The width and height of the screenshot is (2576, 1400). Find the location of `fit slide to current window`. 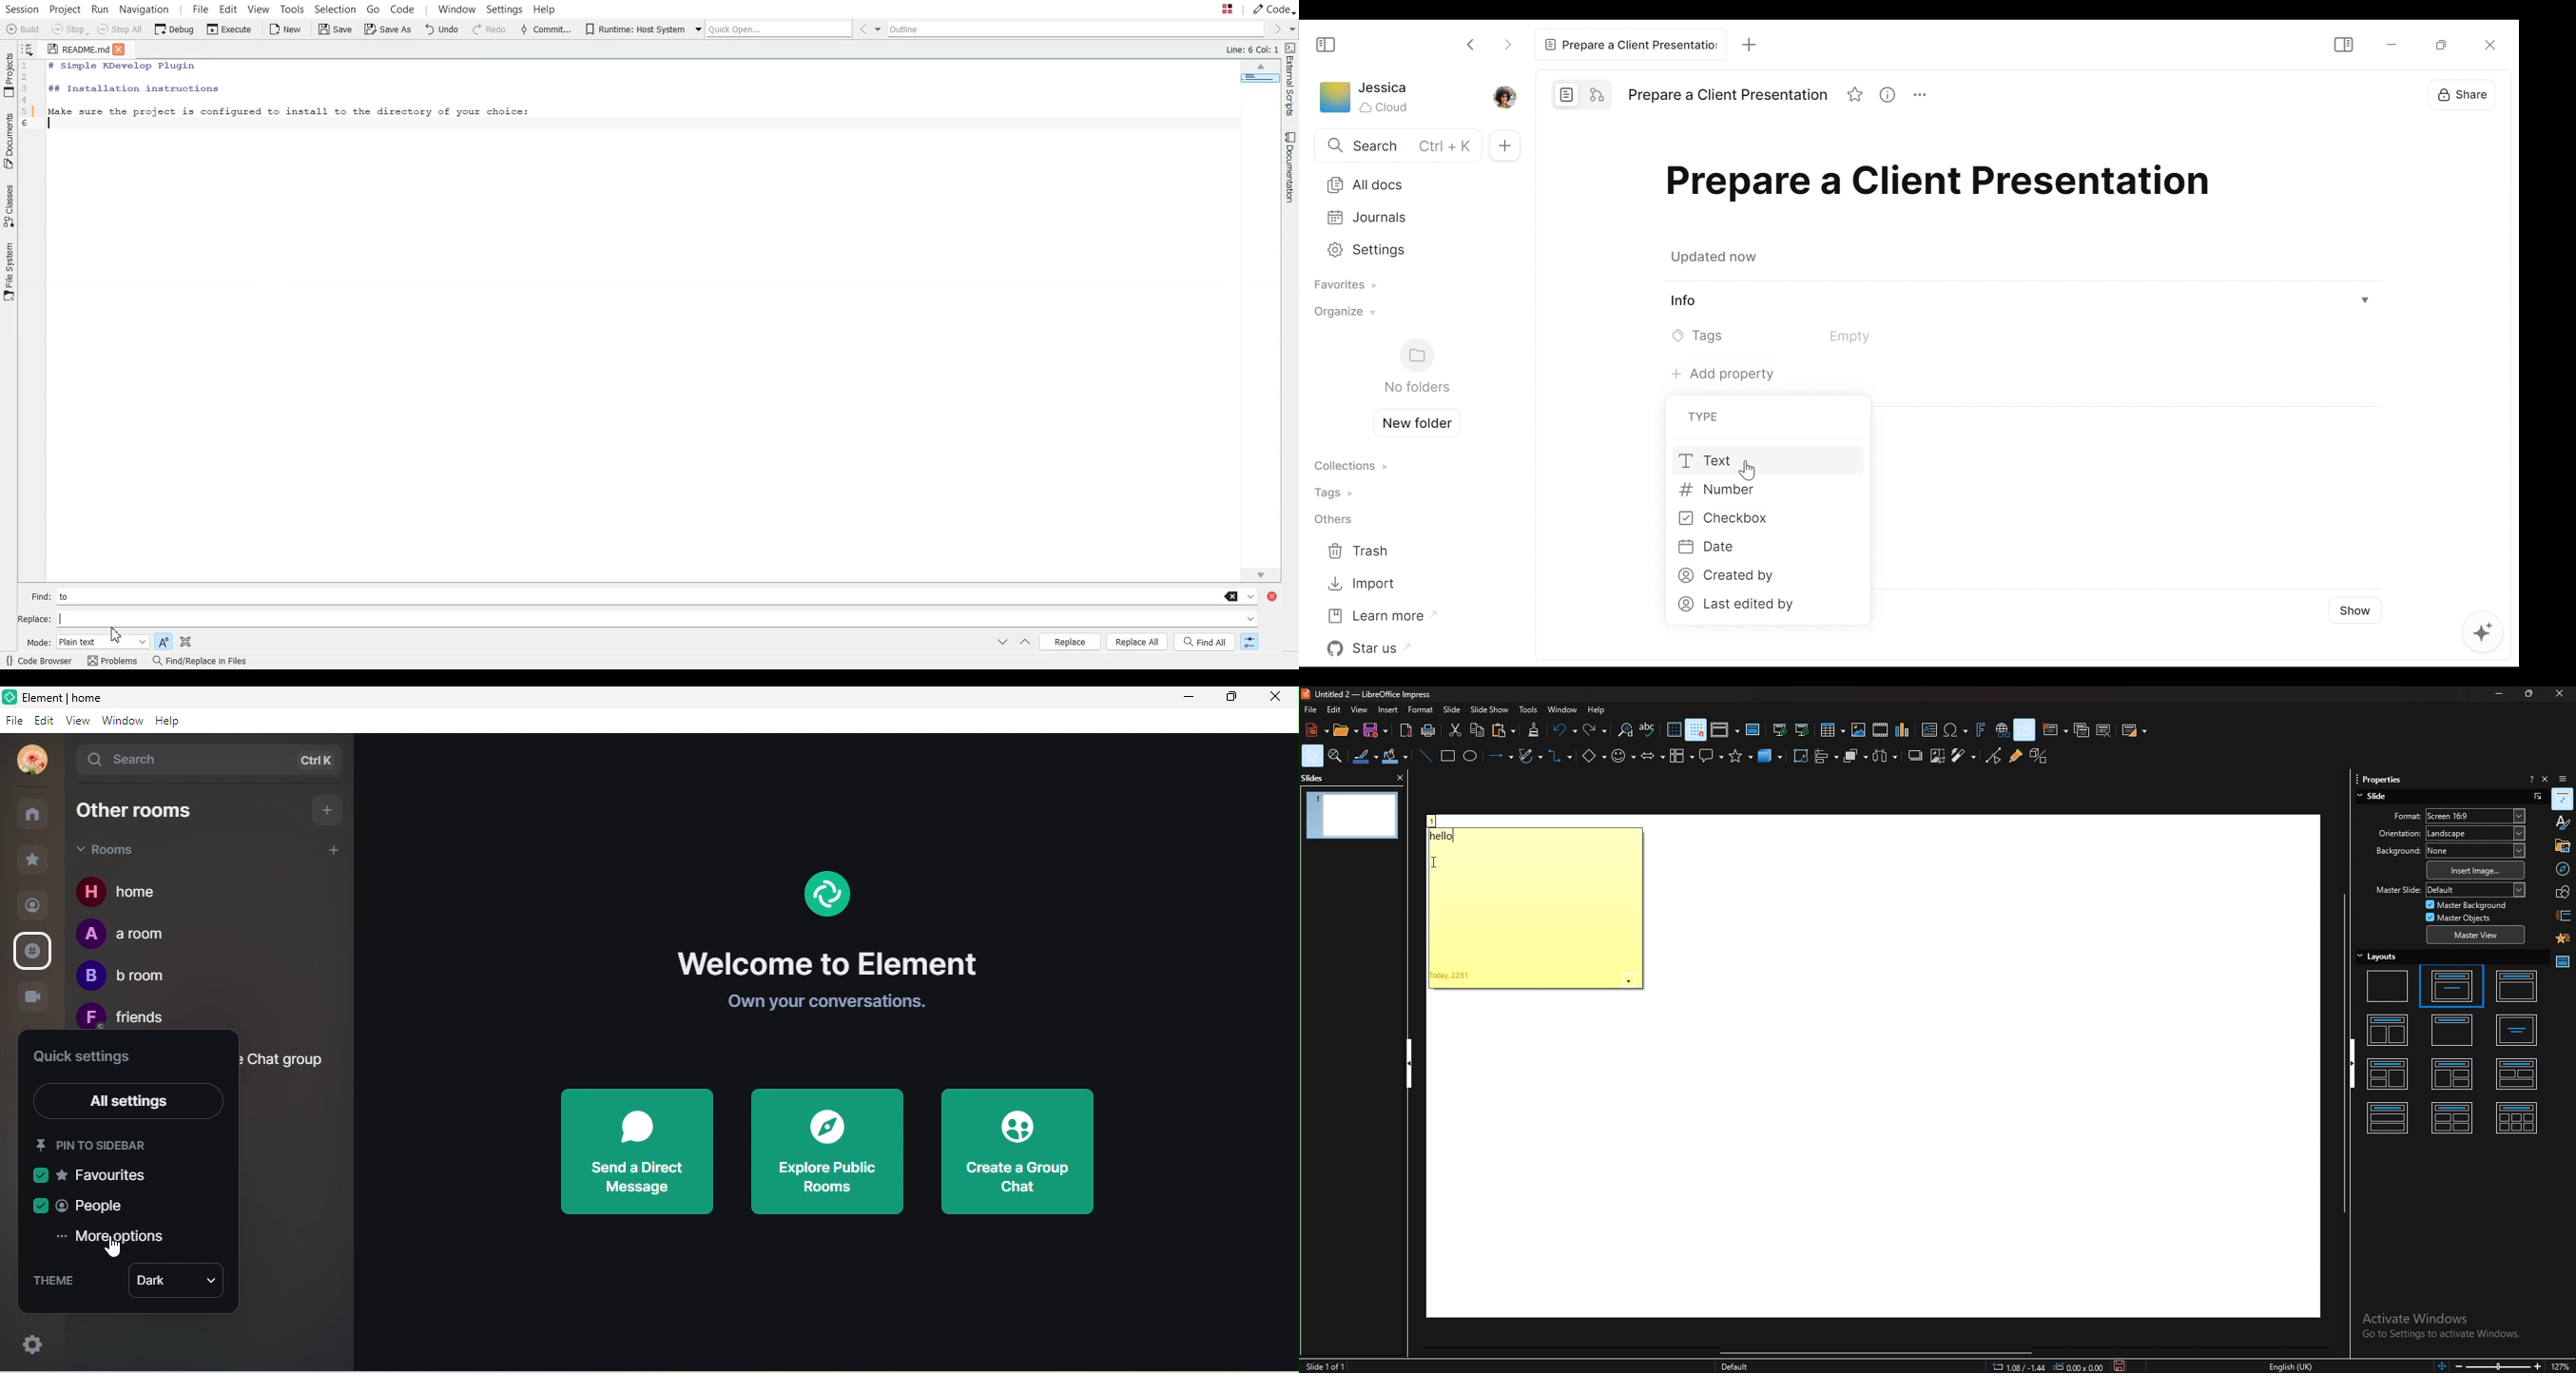

fit slide to current window is located at coordinates (2439, 1366).